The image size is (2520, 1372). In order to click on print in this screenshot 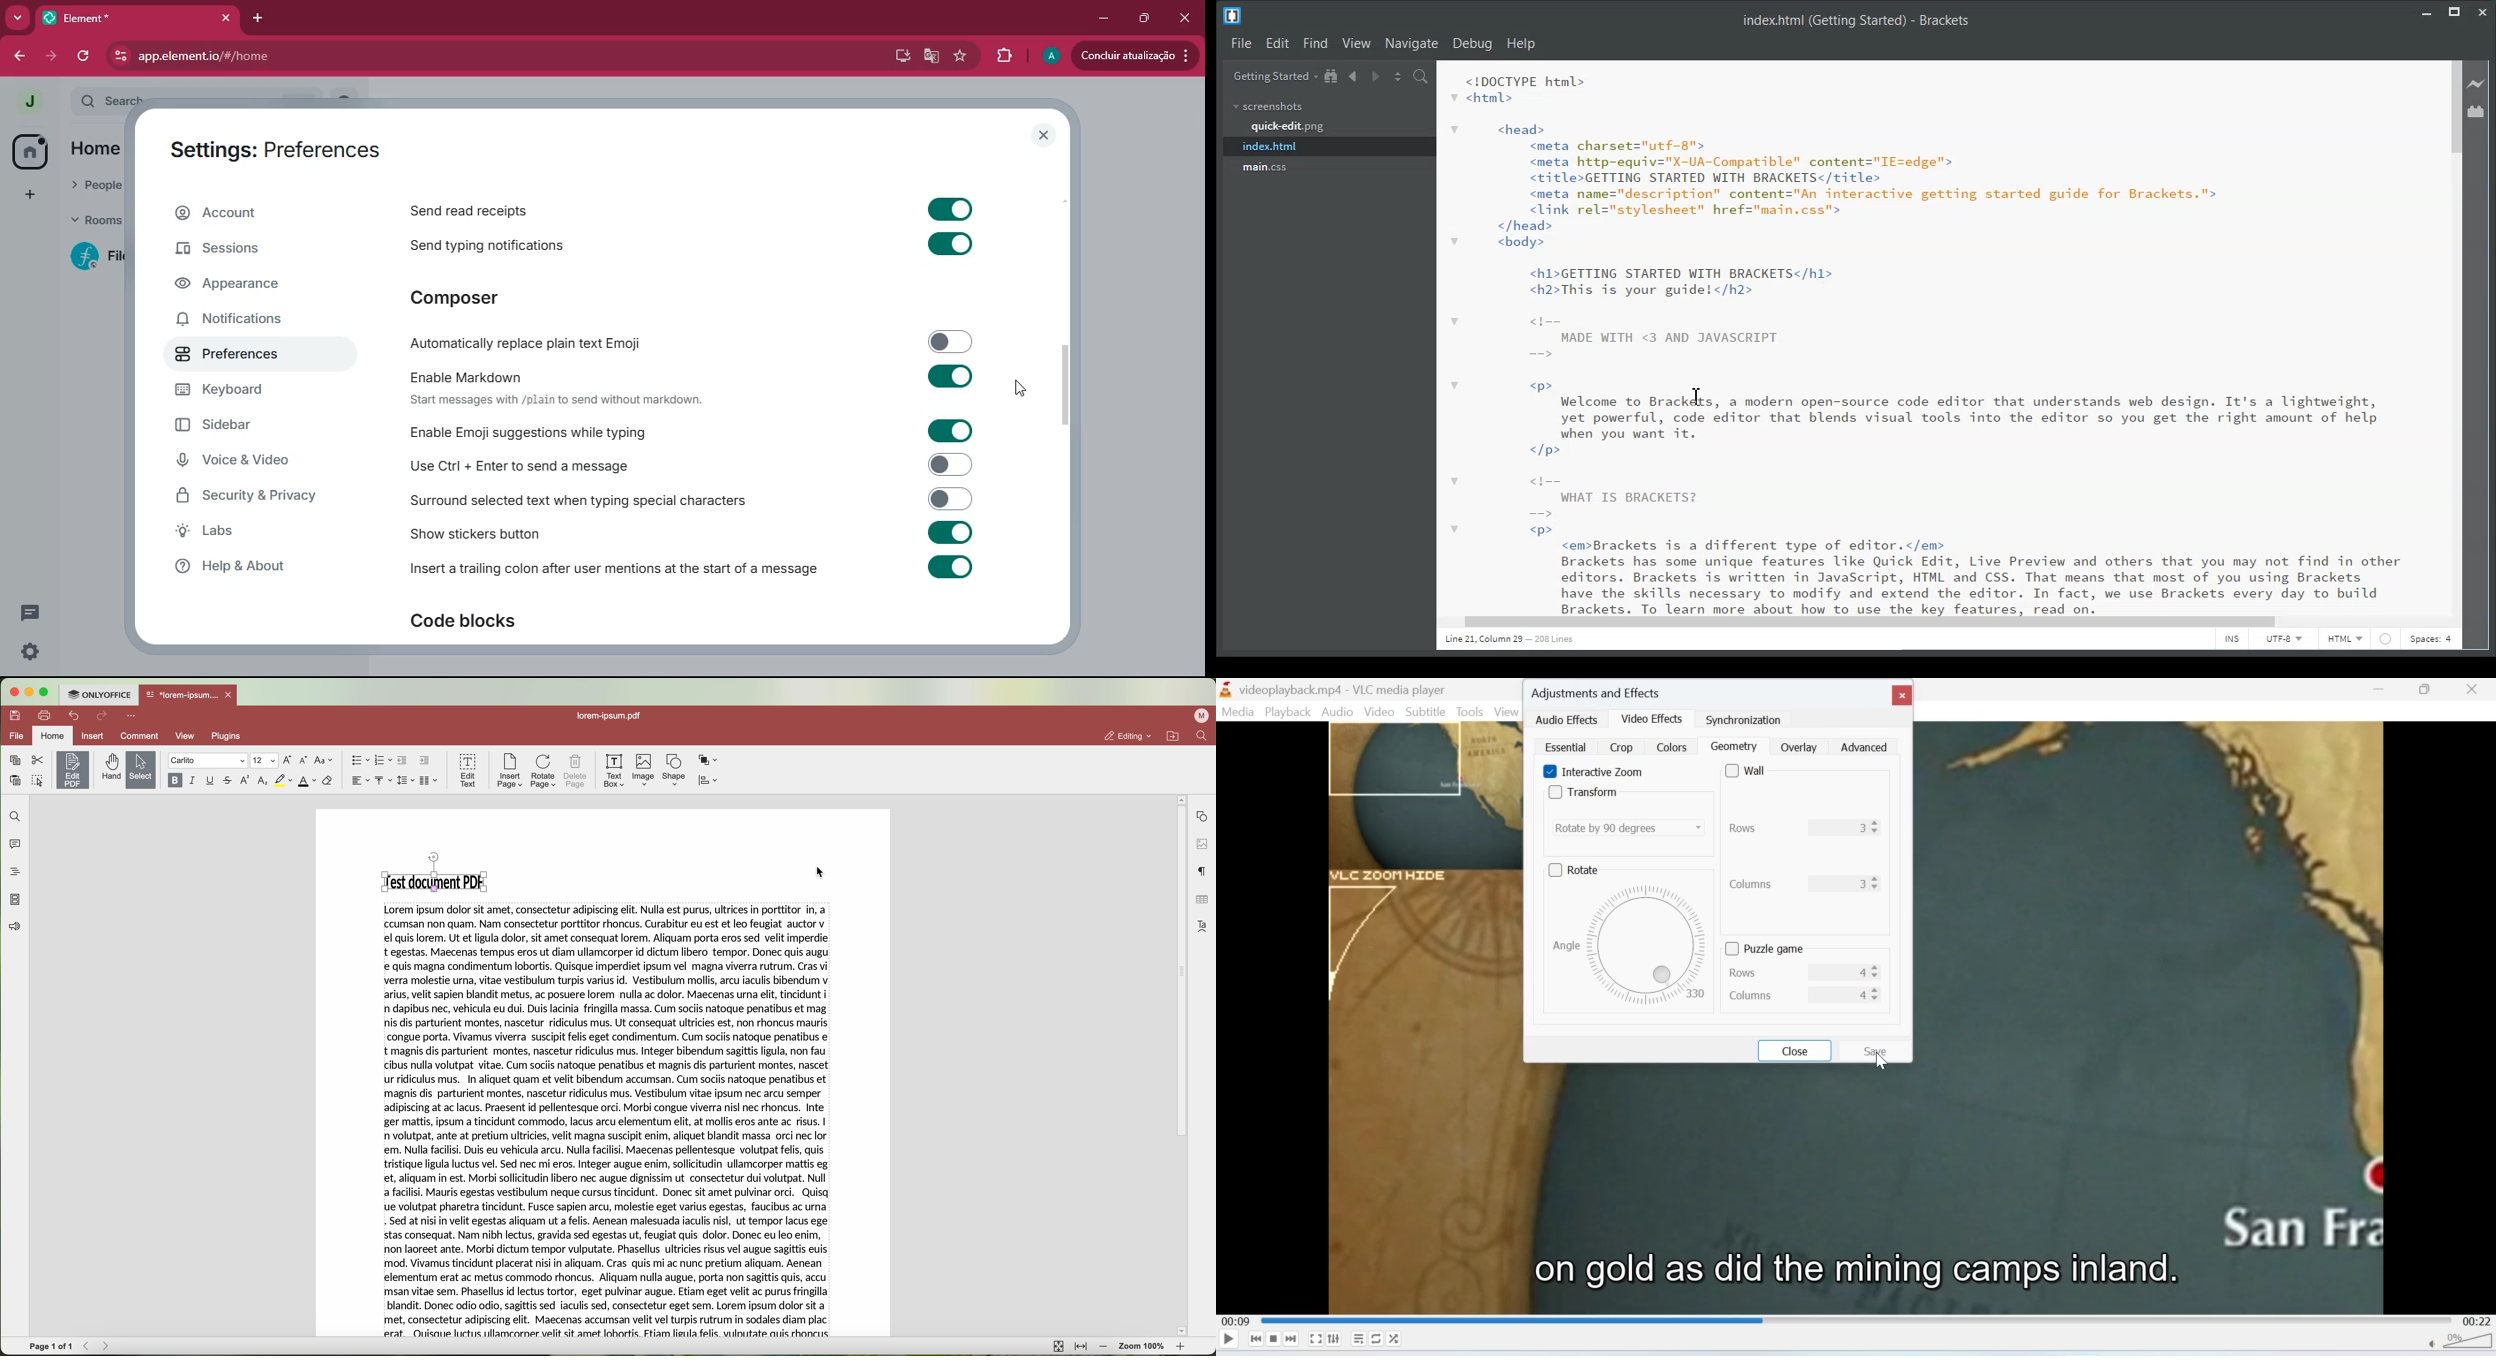, I will do `click(44, 715)`.